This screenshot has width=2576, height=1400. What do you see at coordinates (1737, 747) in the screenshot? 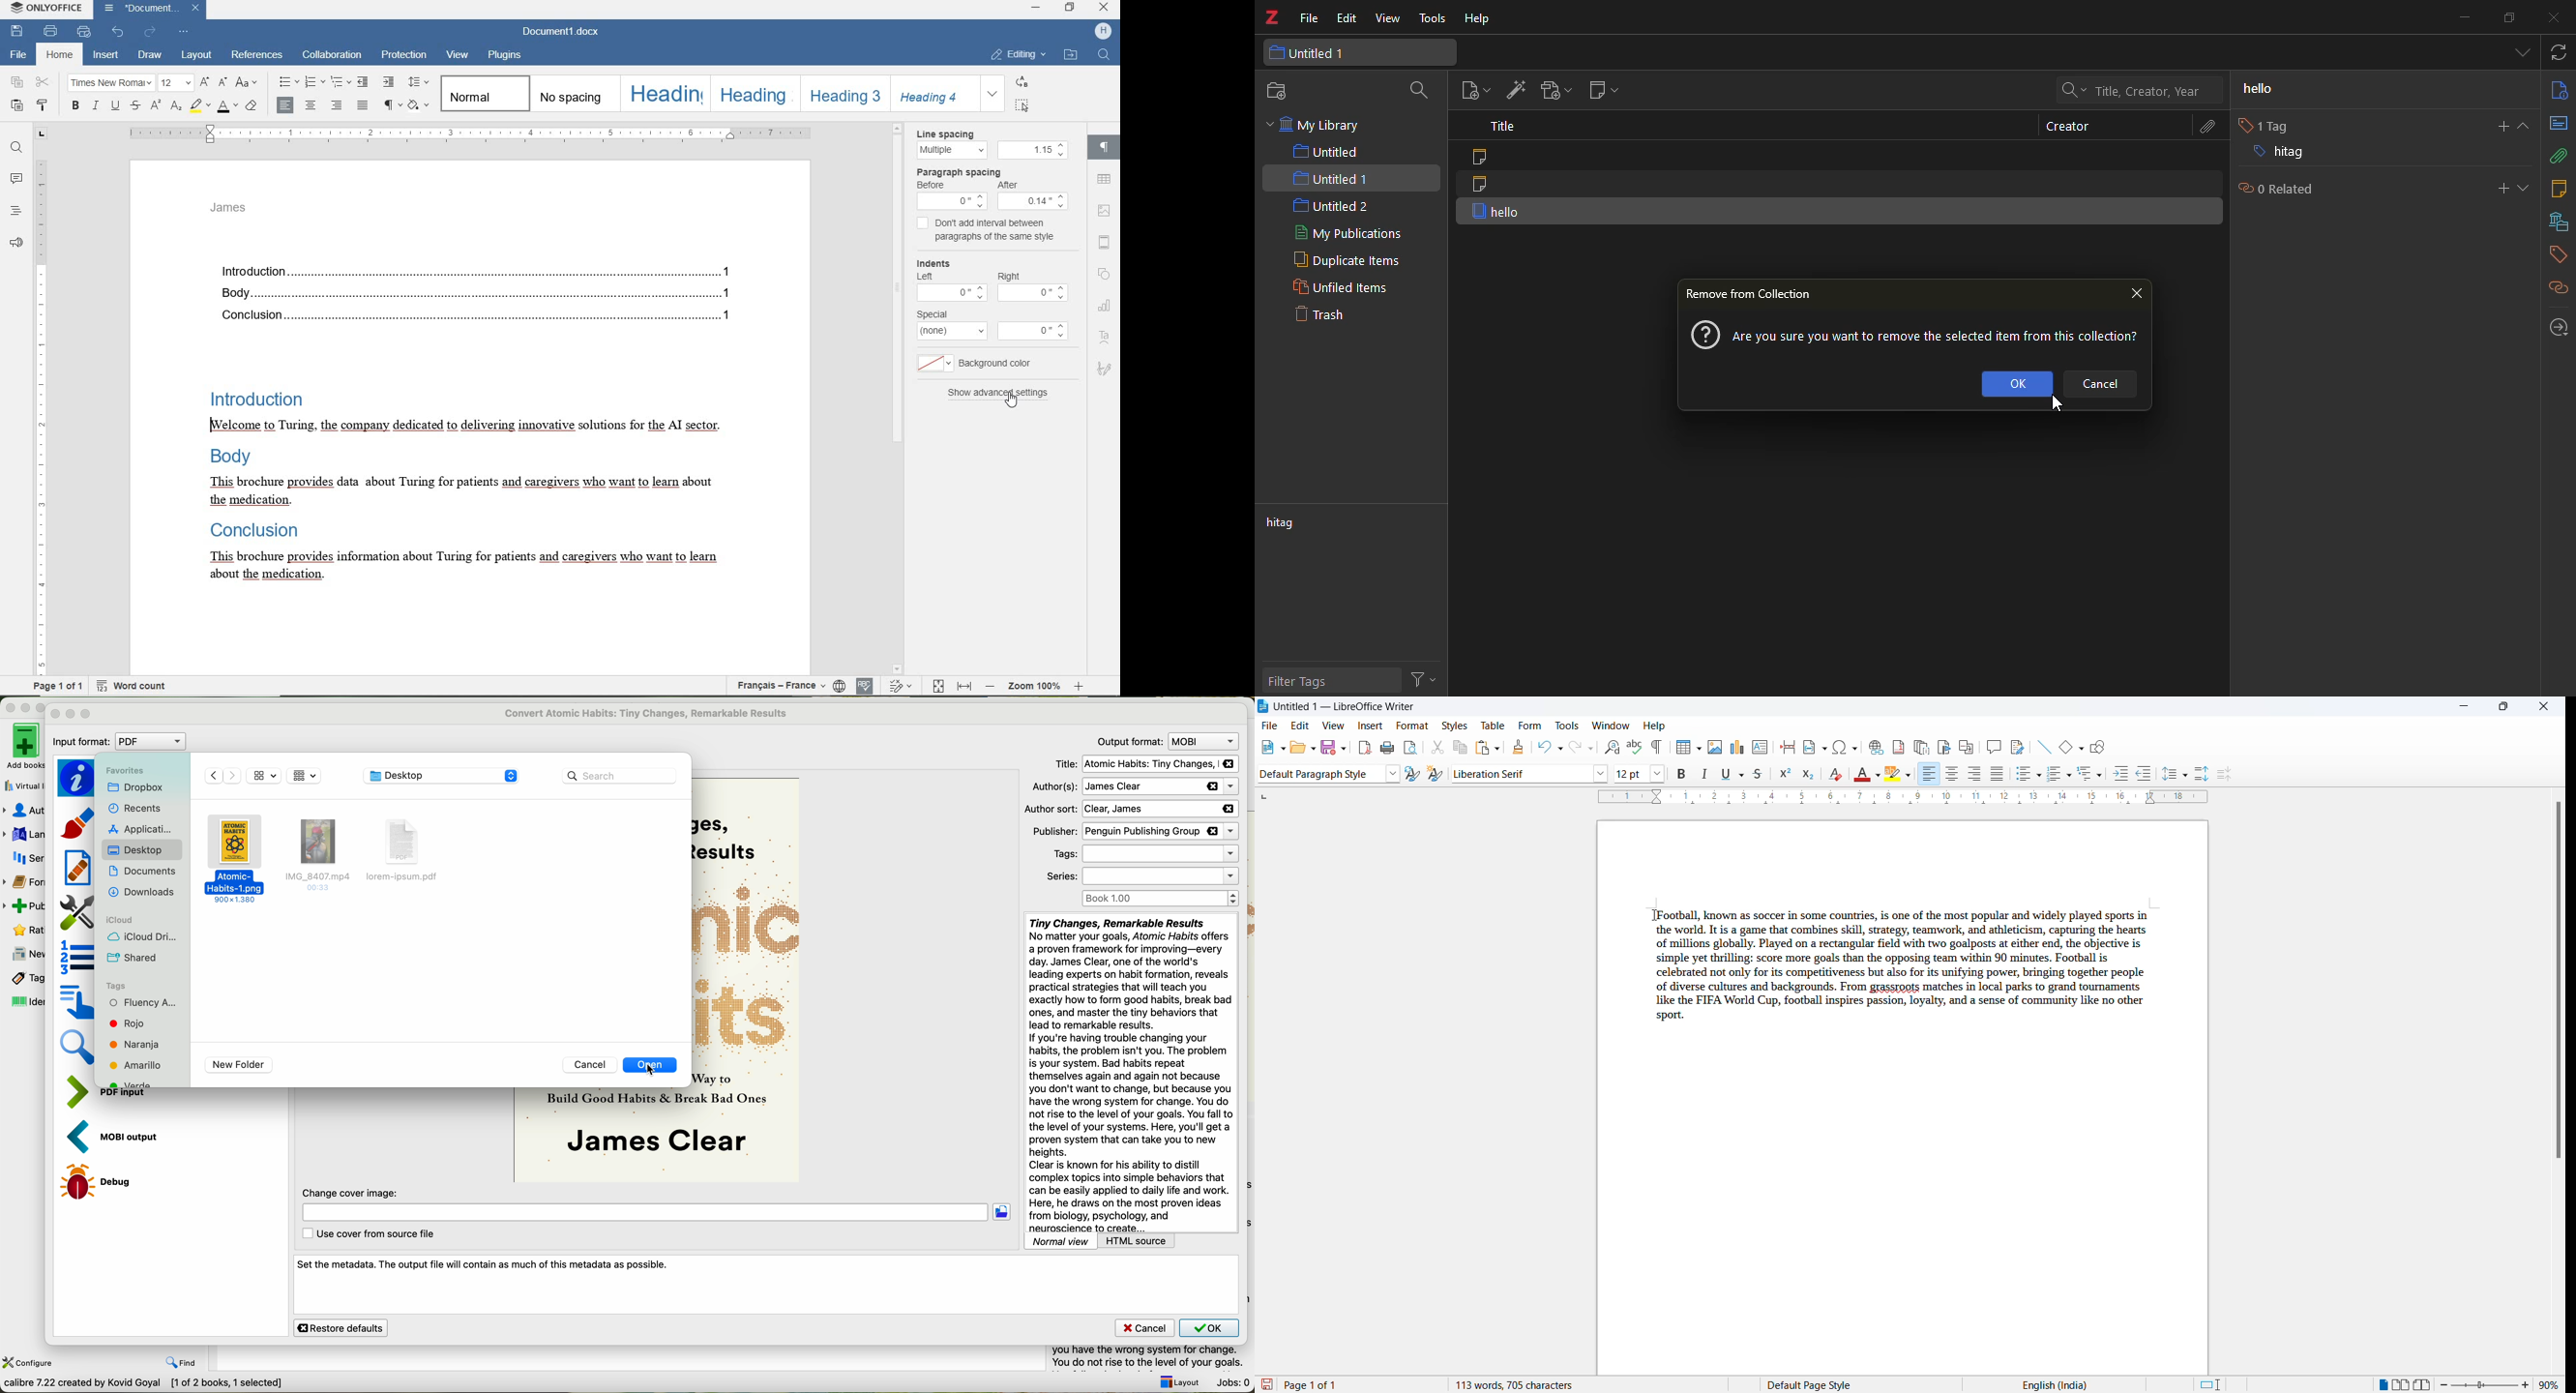
I see `insert charts` at bounding box center [1737, 747].